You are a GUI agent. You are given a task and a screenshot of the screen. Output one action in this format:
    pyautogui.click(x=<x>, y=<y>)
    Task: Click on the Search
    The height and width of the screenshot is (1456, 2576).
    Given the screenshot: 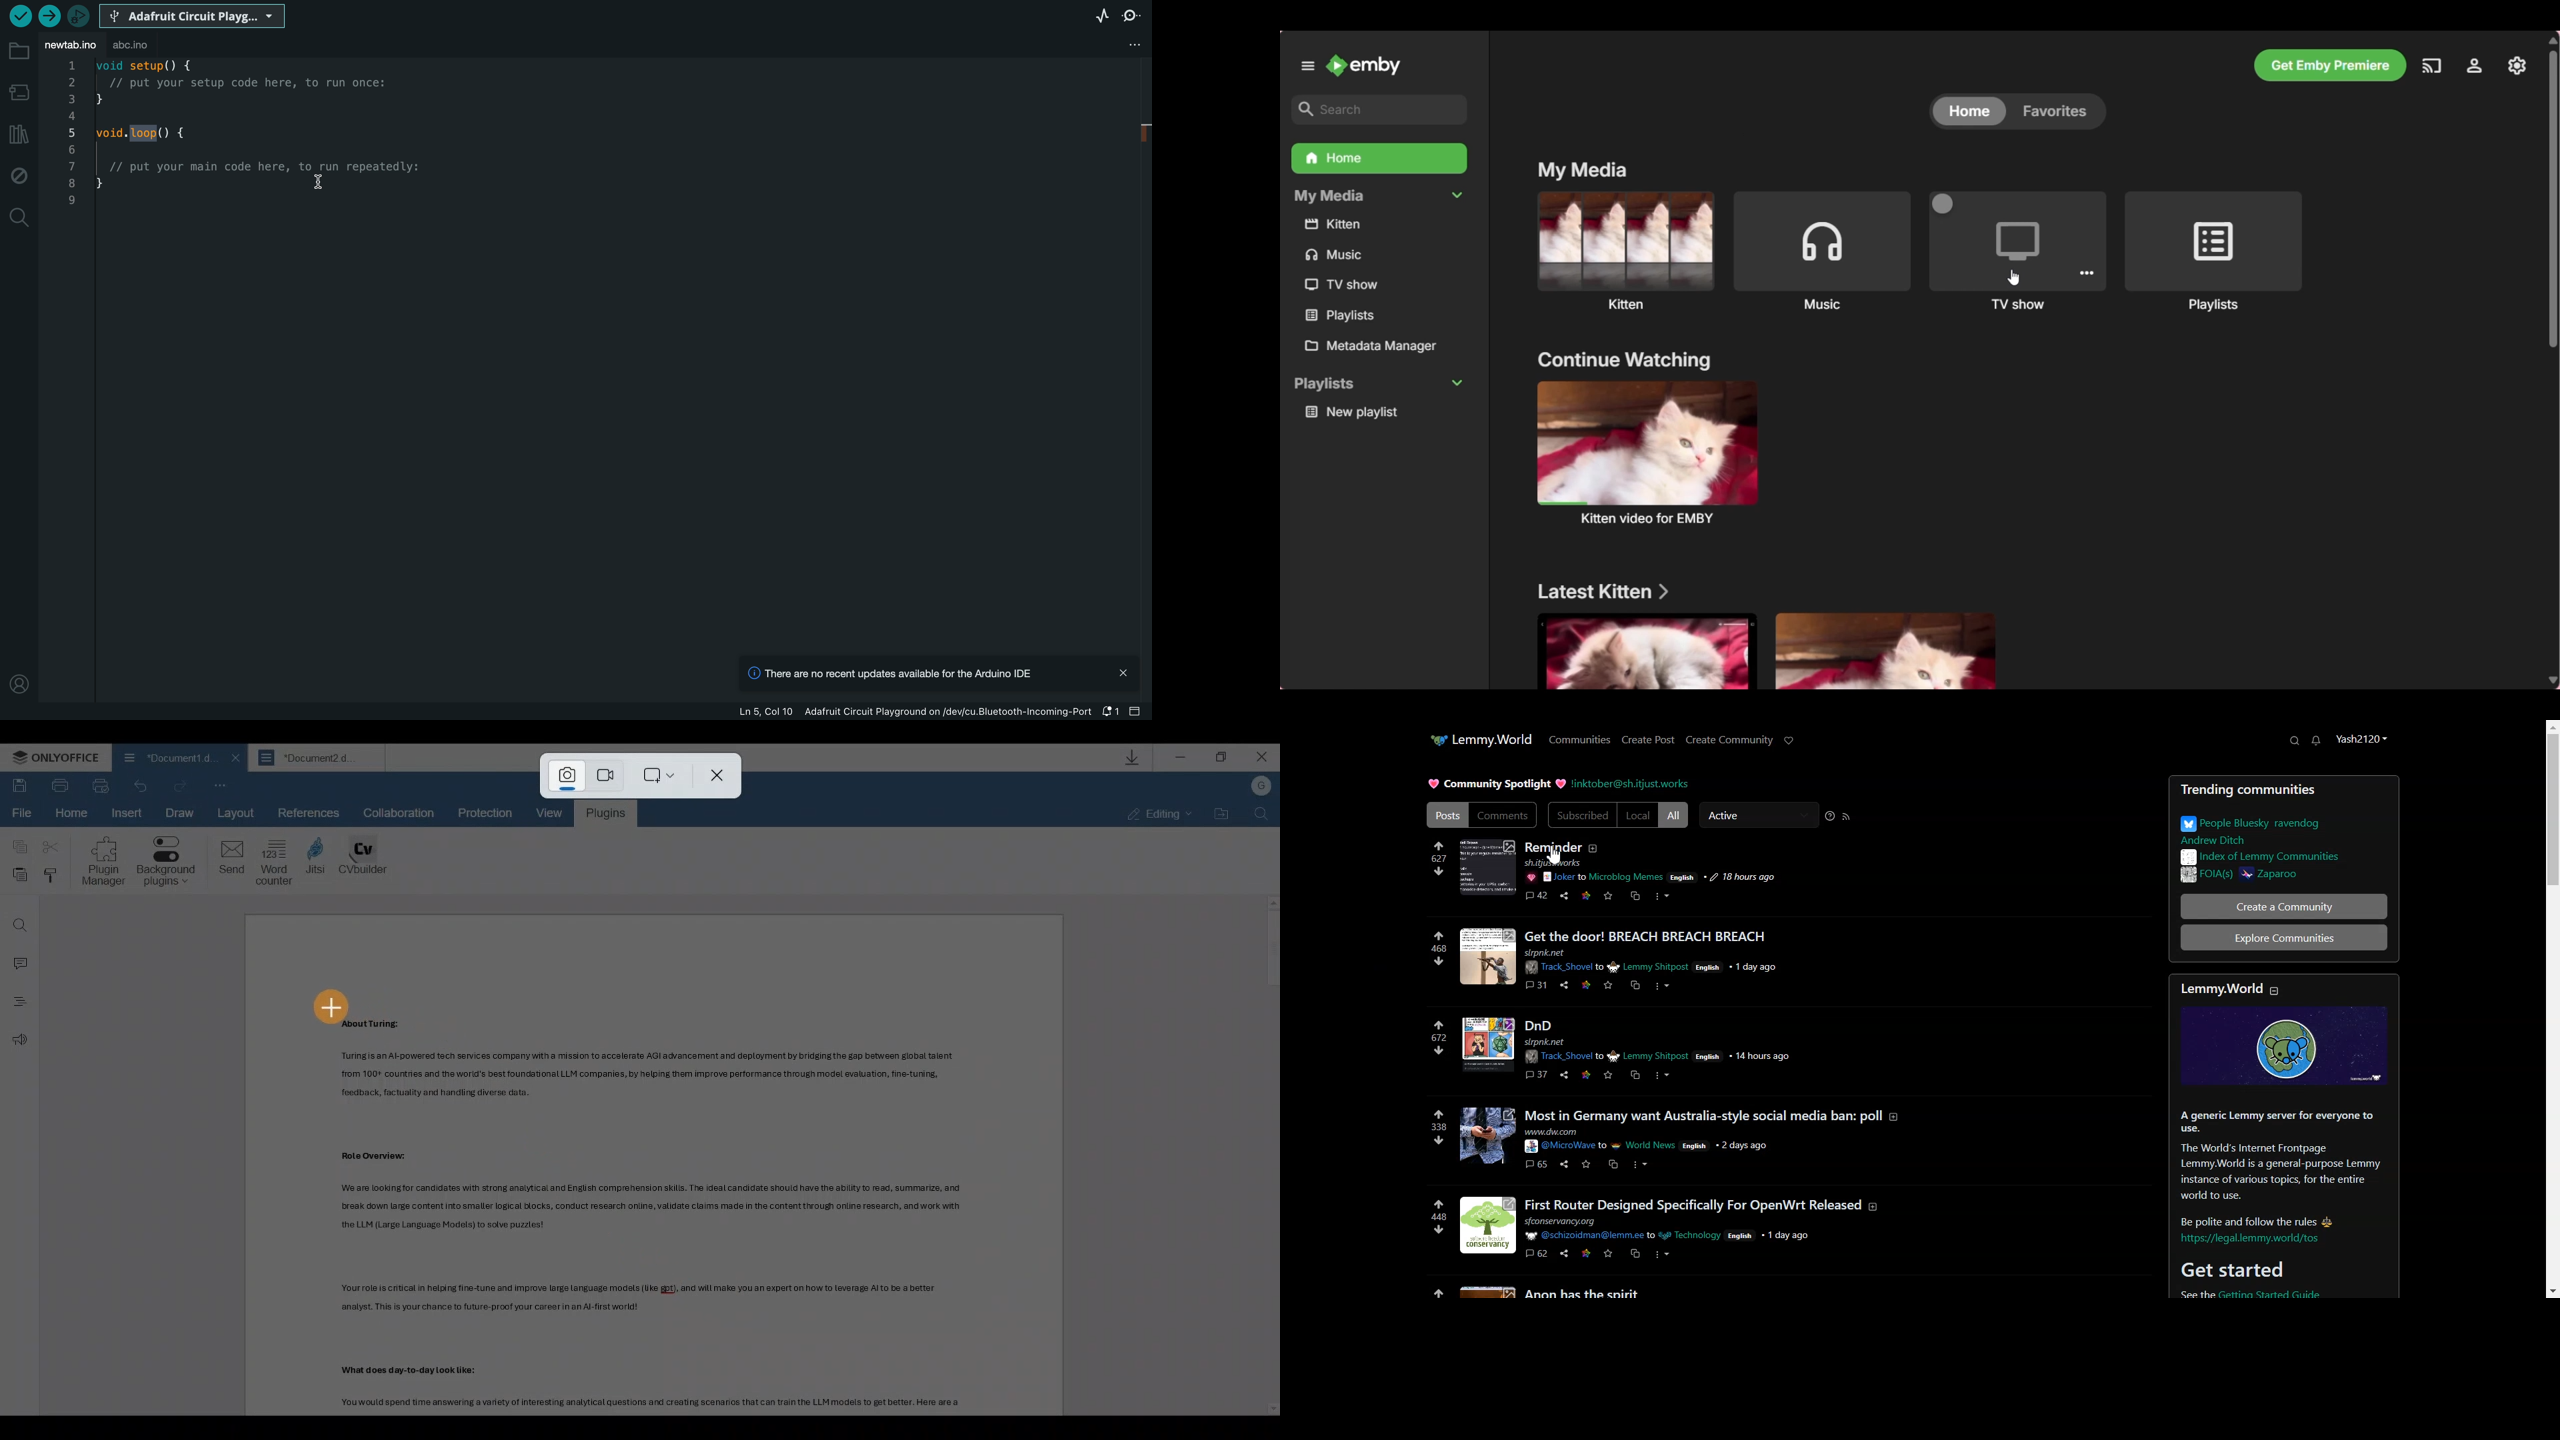 What is the action you would take?
    pyautogui.click(x=2294, y=740)
    